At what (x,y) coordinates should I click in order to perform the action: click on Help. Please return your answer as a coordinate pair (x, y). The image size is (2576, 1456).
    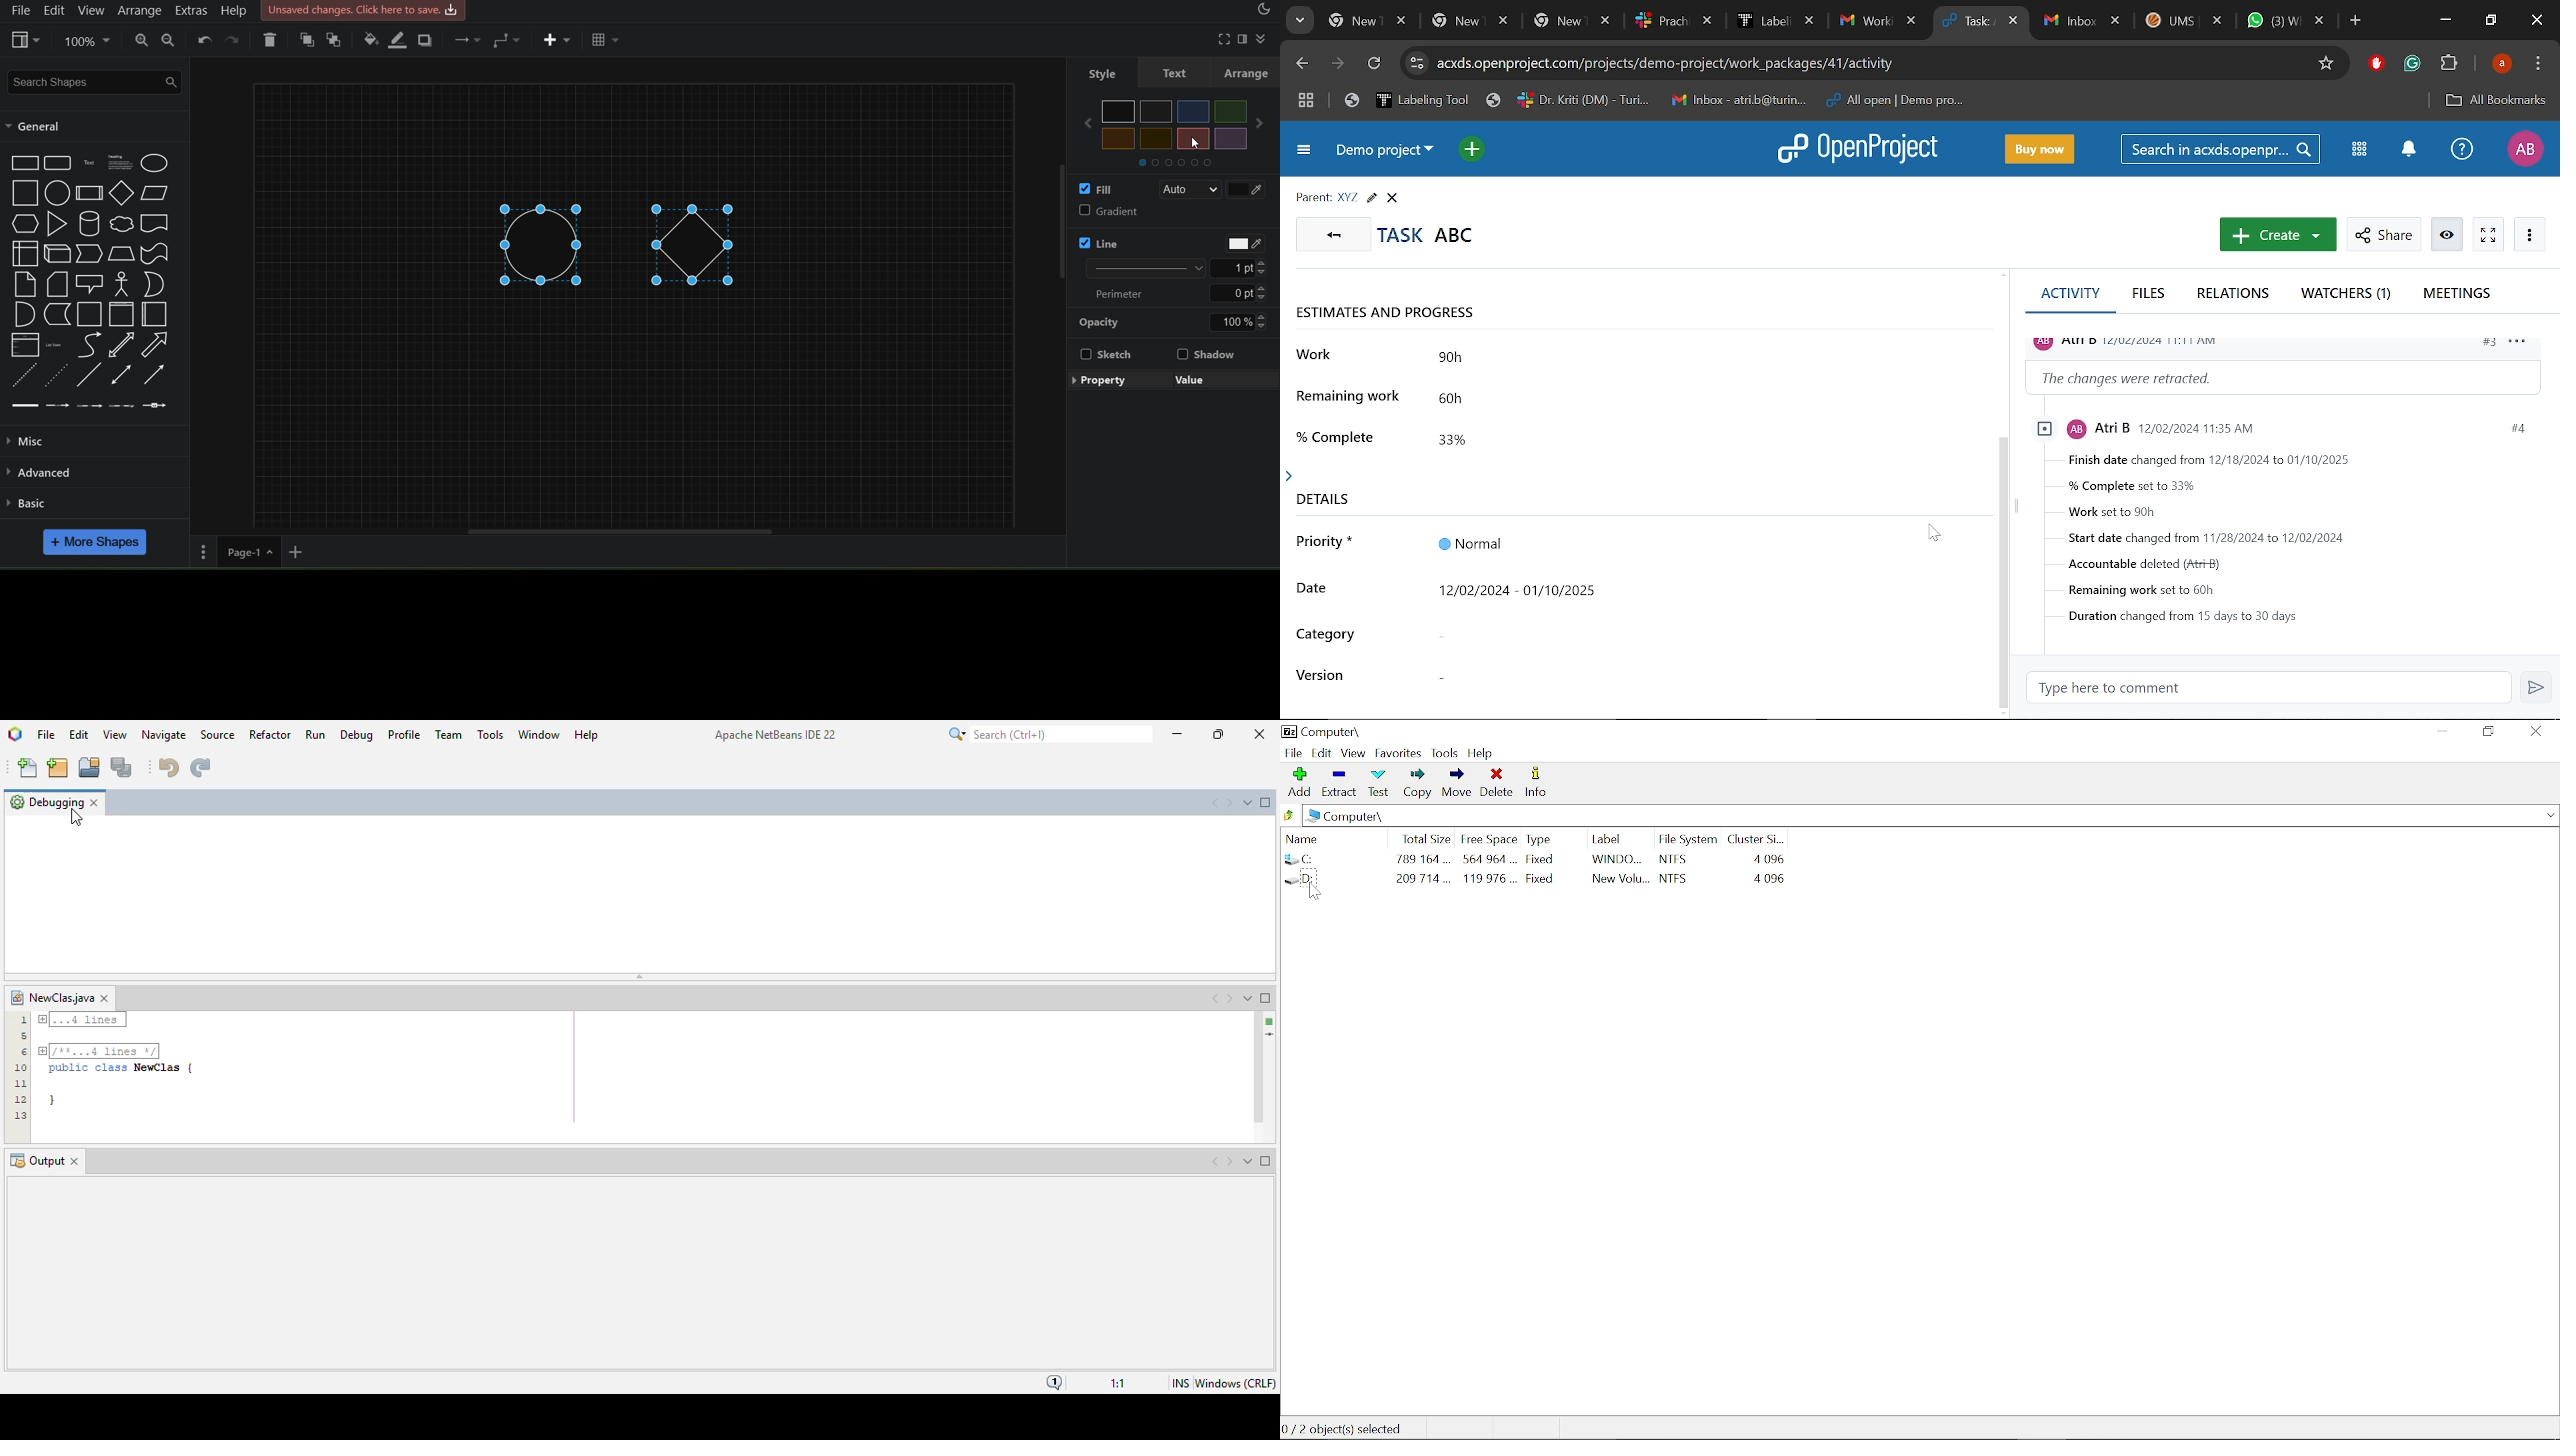
    Looking at the image, I should click on (2459, 149).